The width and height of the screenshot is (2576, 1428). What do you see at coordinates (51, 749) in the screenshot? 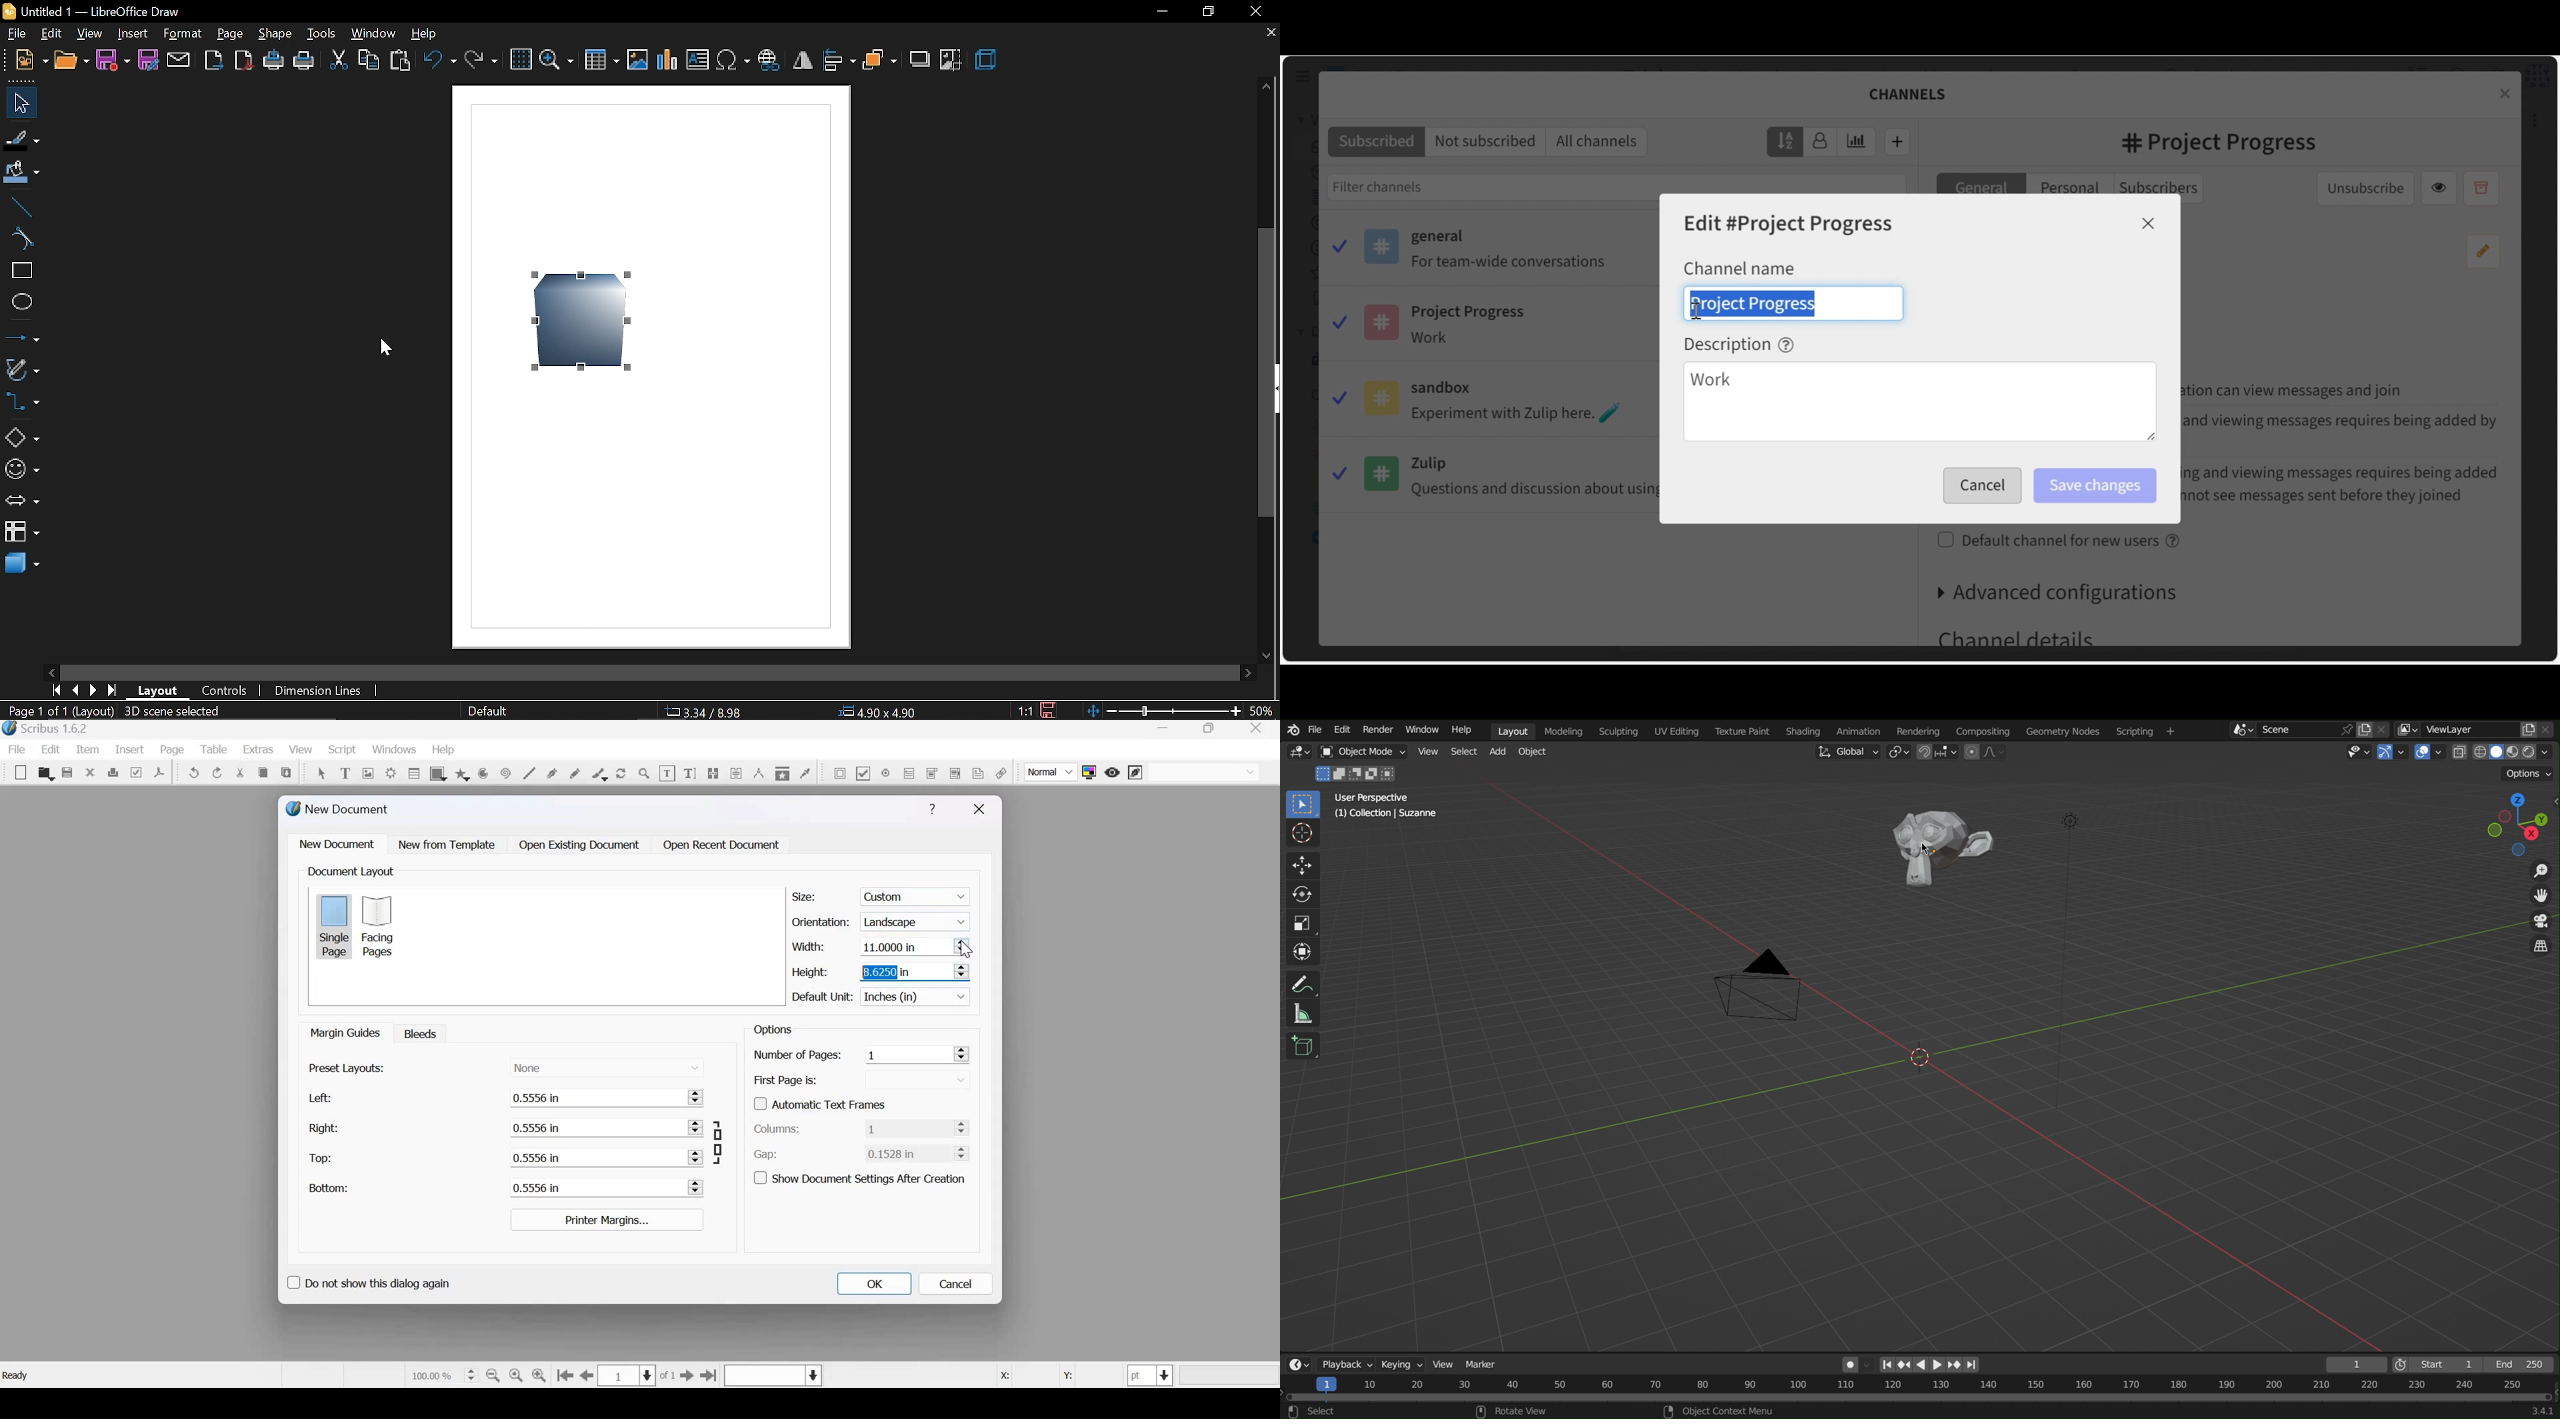
I see `Edit` at bounding box center [51, 749].